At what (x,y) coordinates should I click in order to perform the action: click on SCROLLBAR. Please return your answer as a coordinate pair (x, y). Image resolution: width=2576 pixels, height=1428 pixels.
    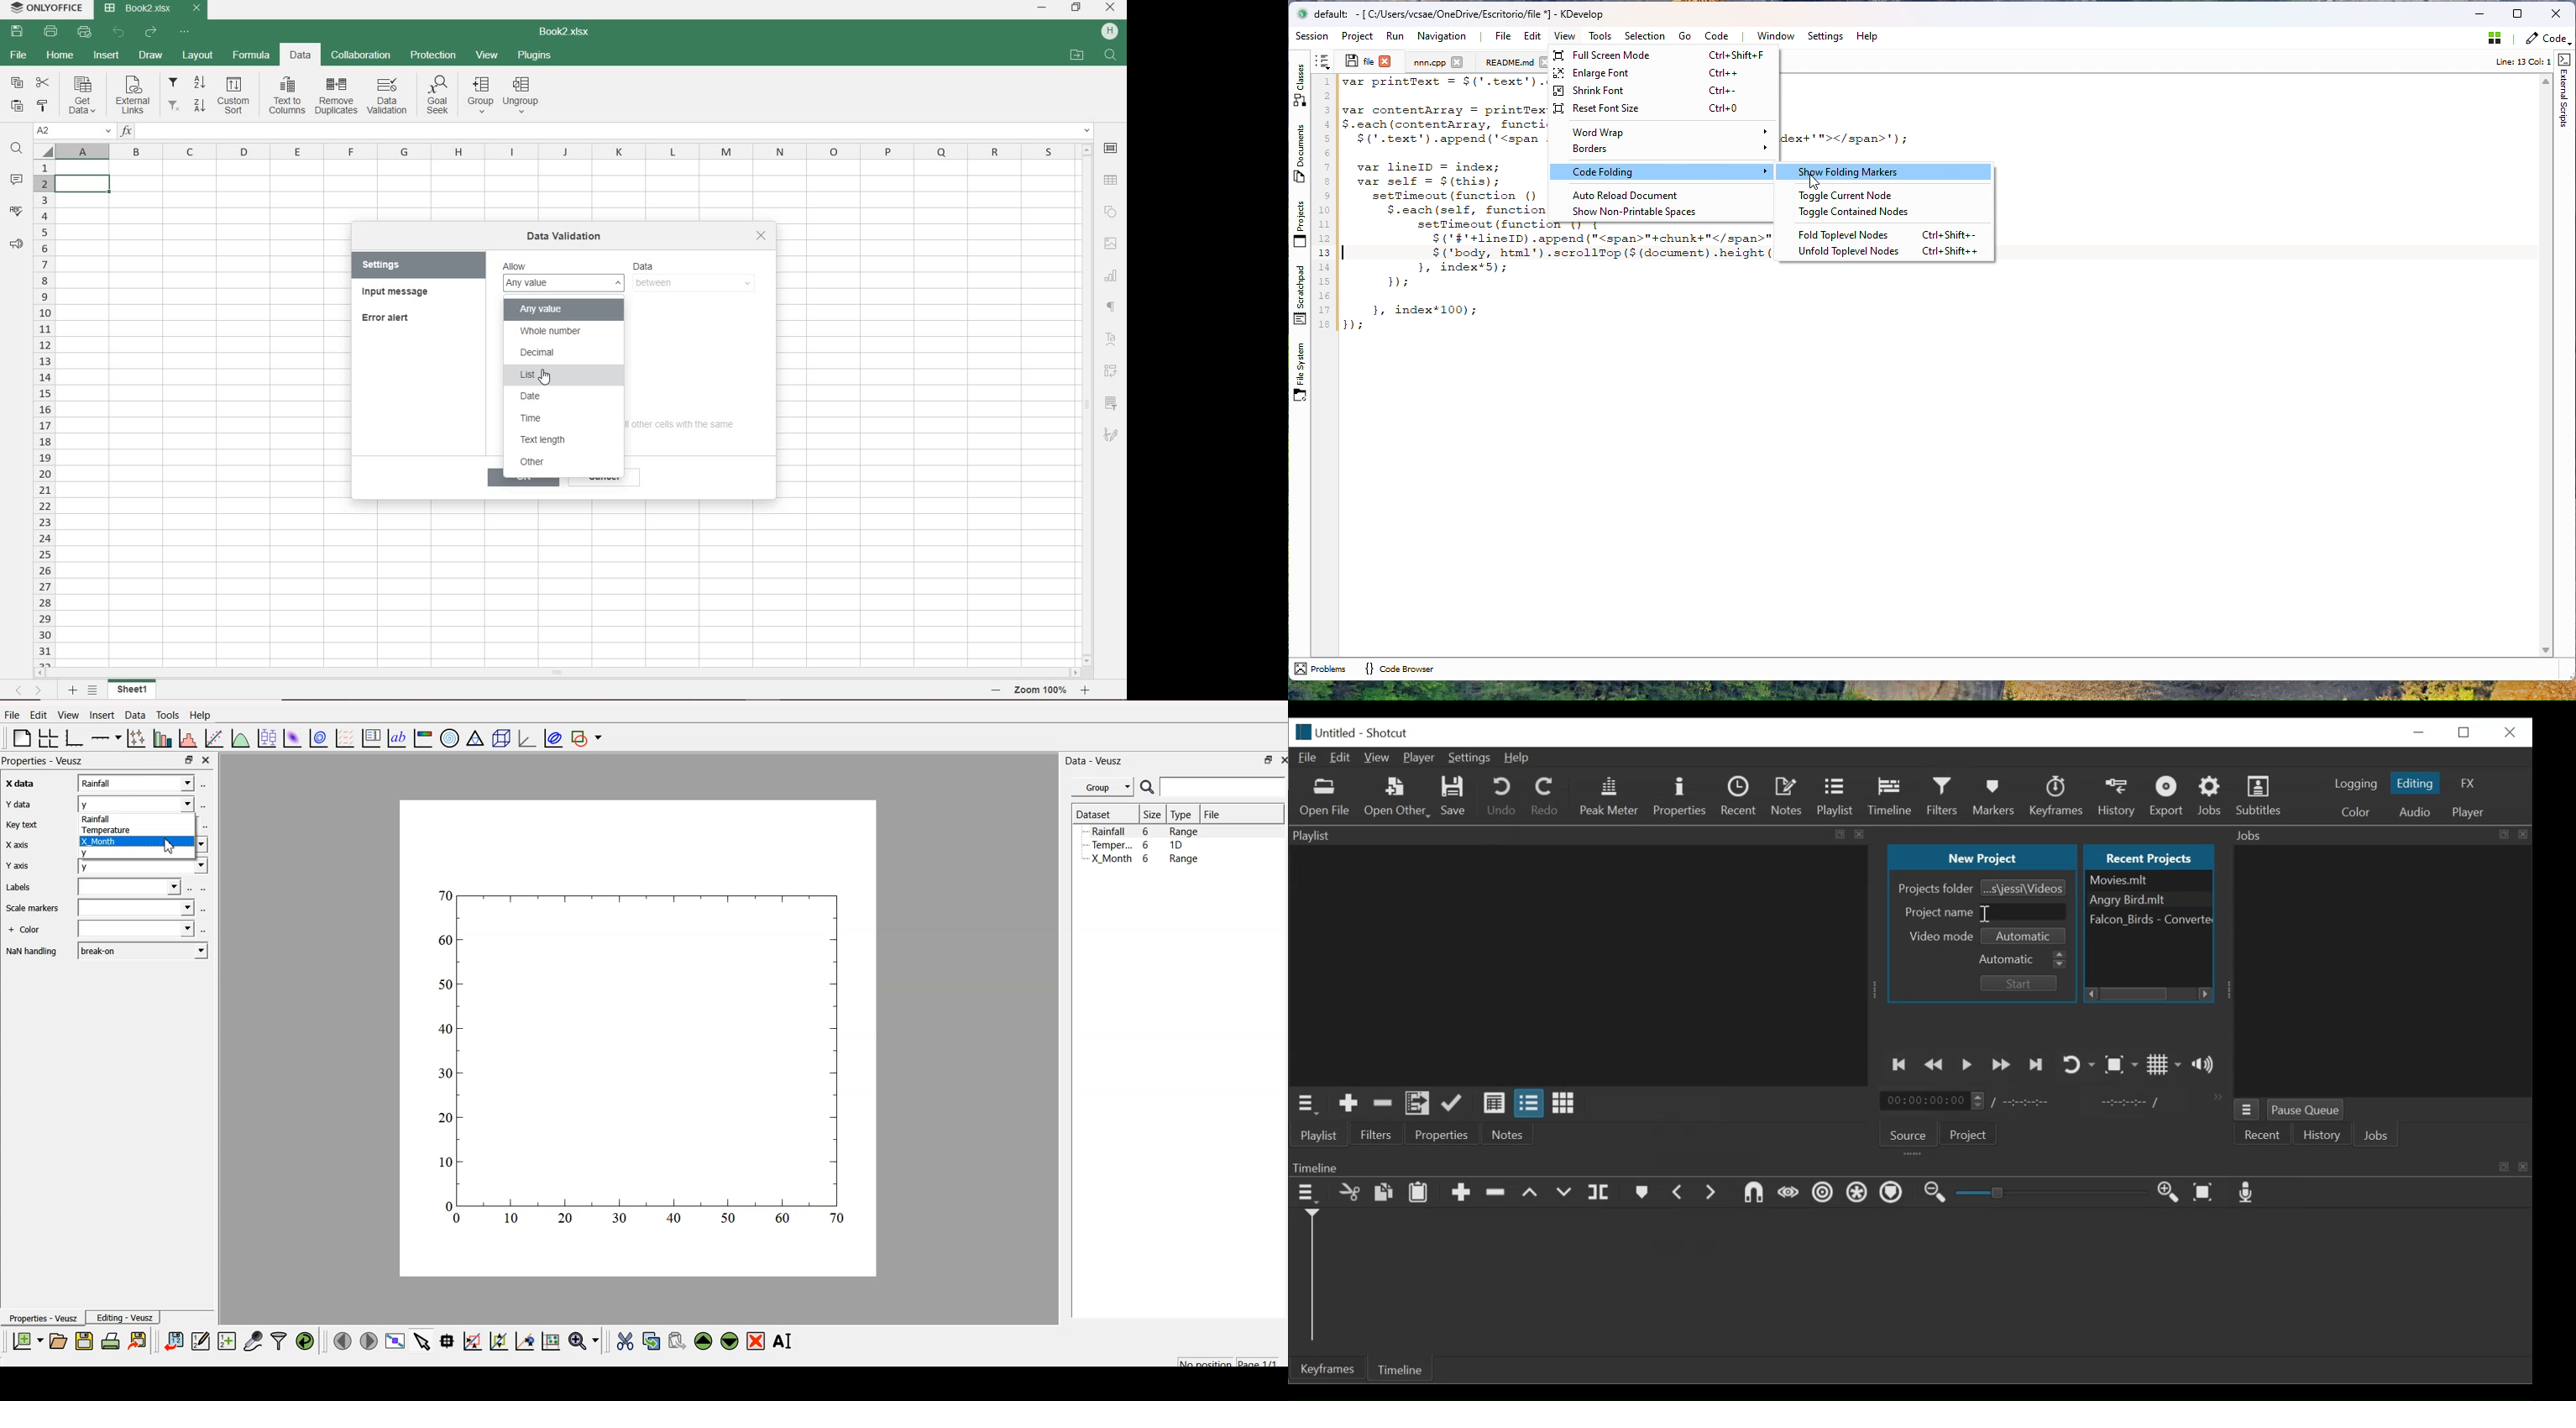
    Looking at the image, I should click on (1087, 401).